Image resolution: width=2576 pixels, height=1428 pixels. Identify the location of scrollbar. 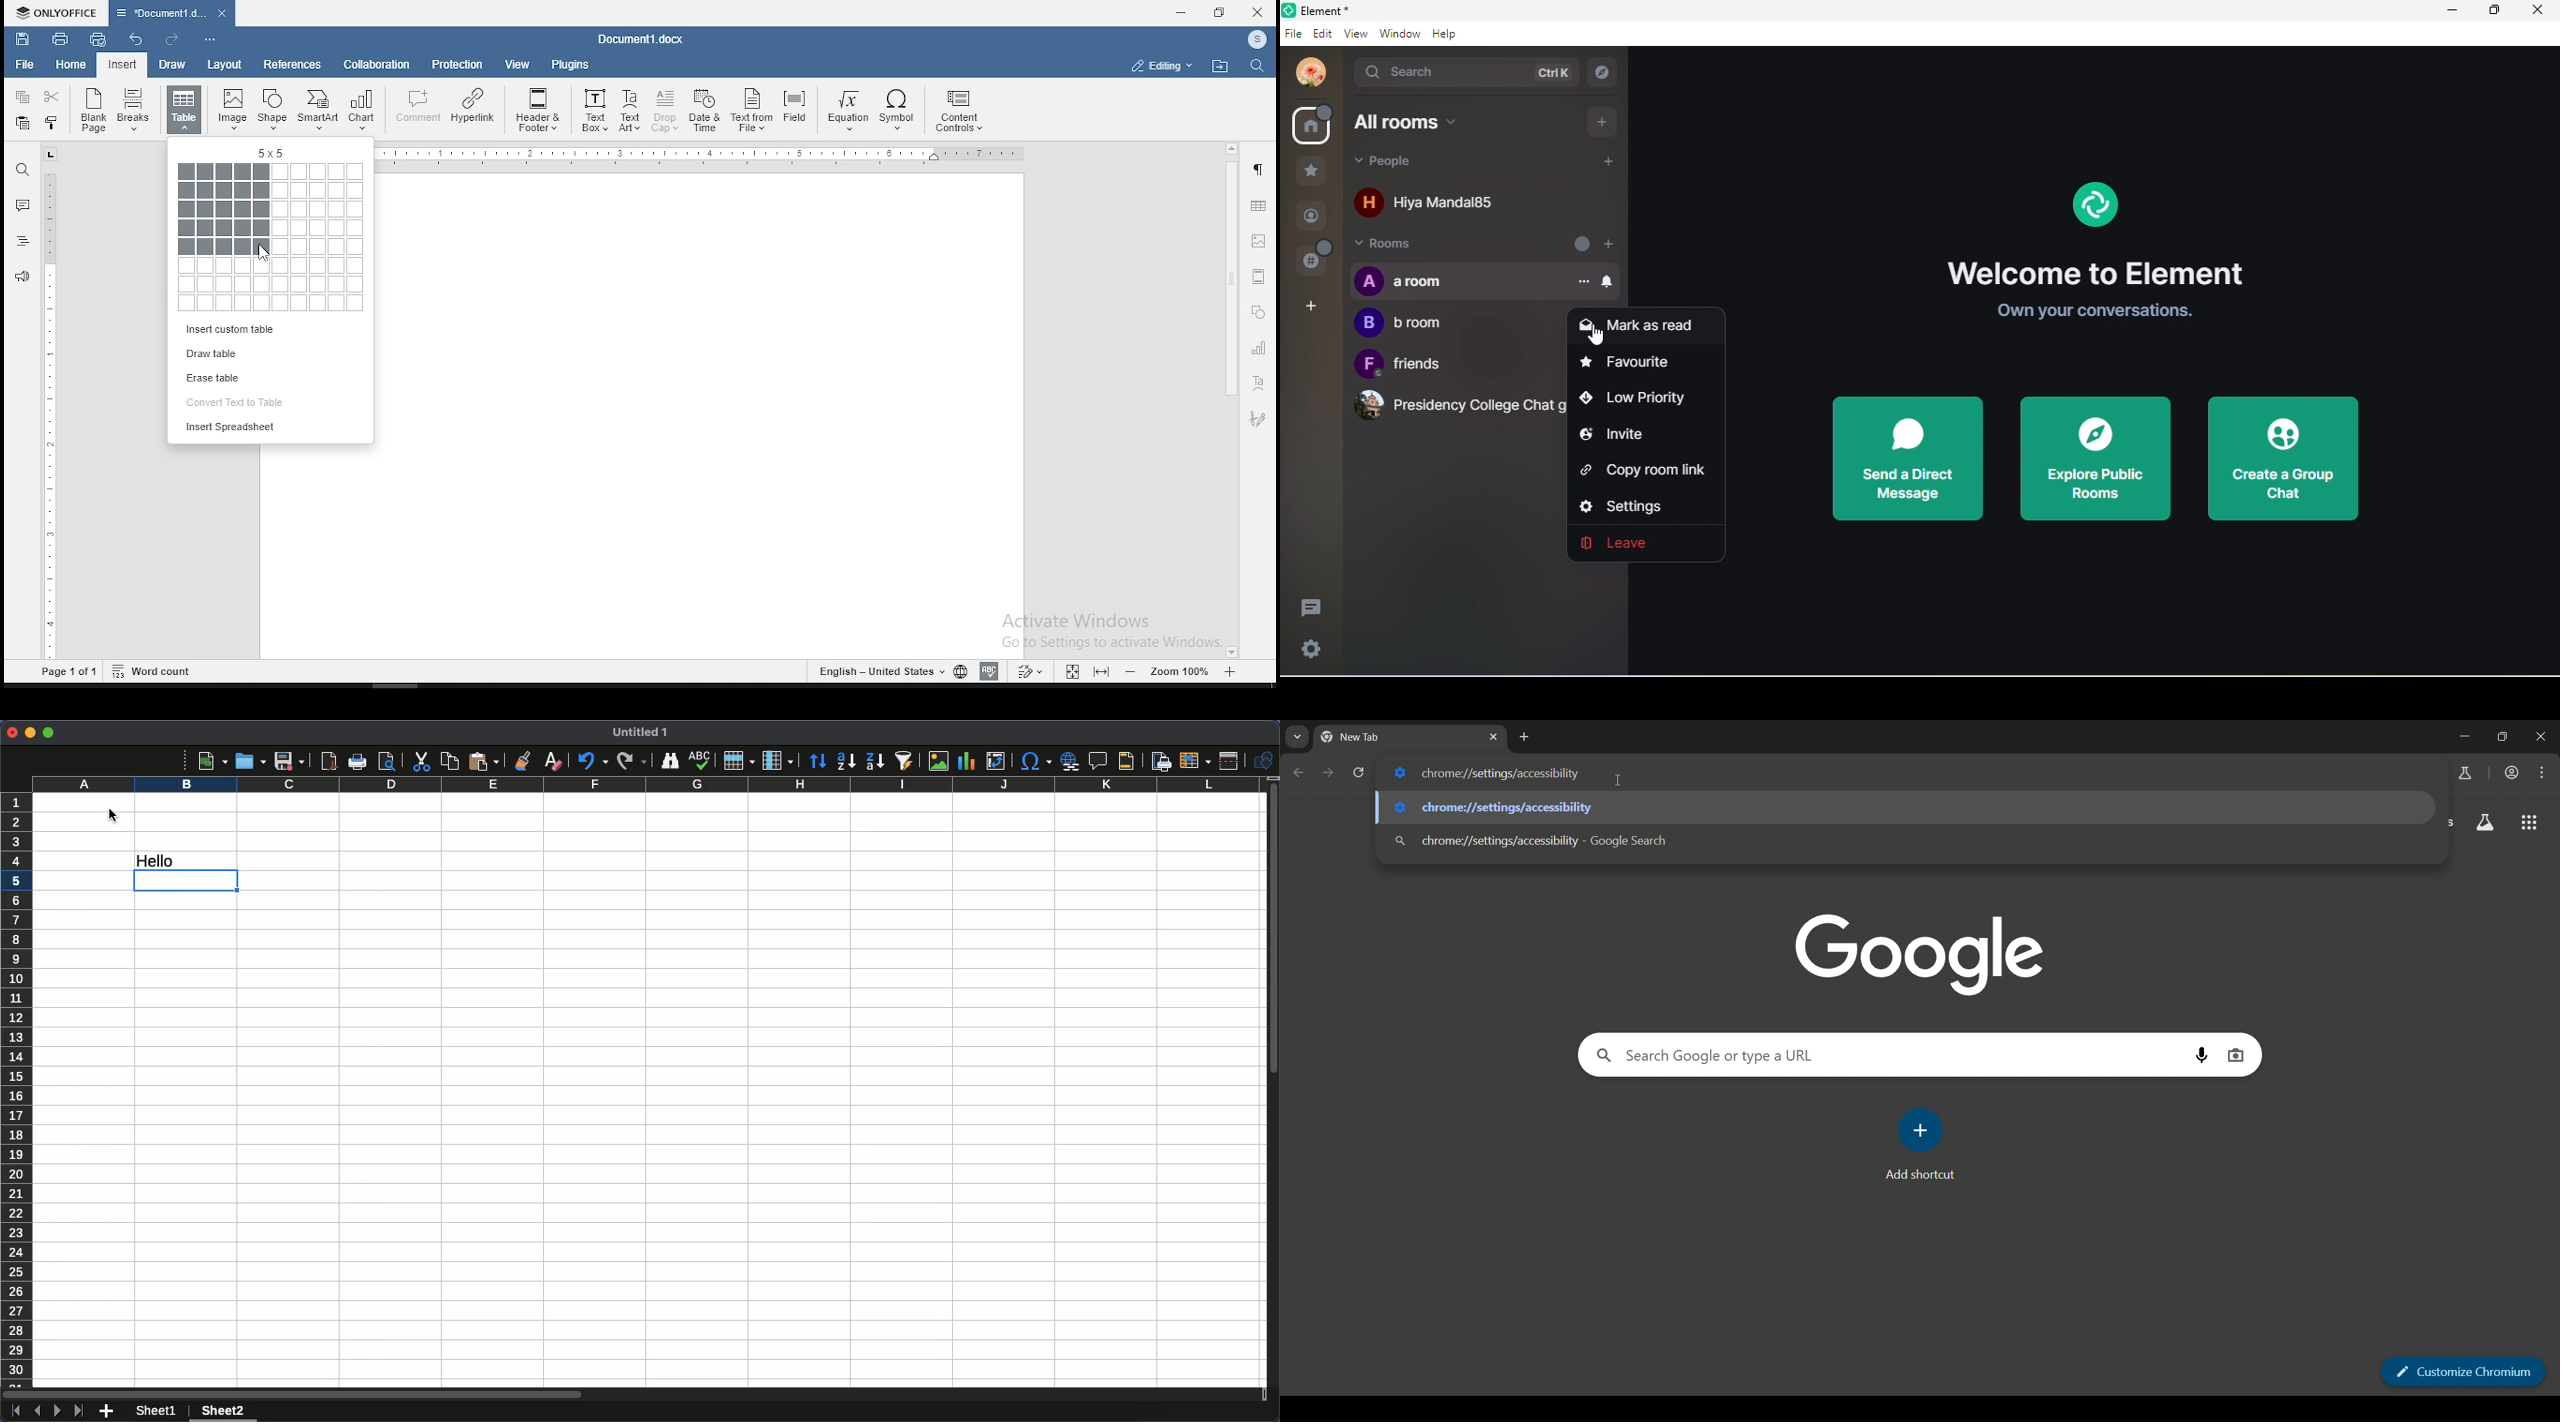
(1229, 400).